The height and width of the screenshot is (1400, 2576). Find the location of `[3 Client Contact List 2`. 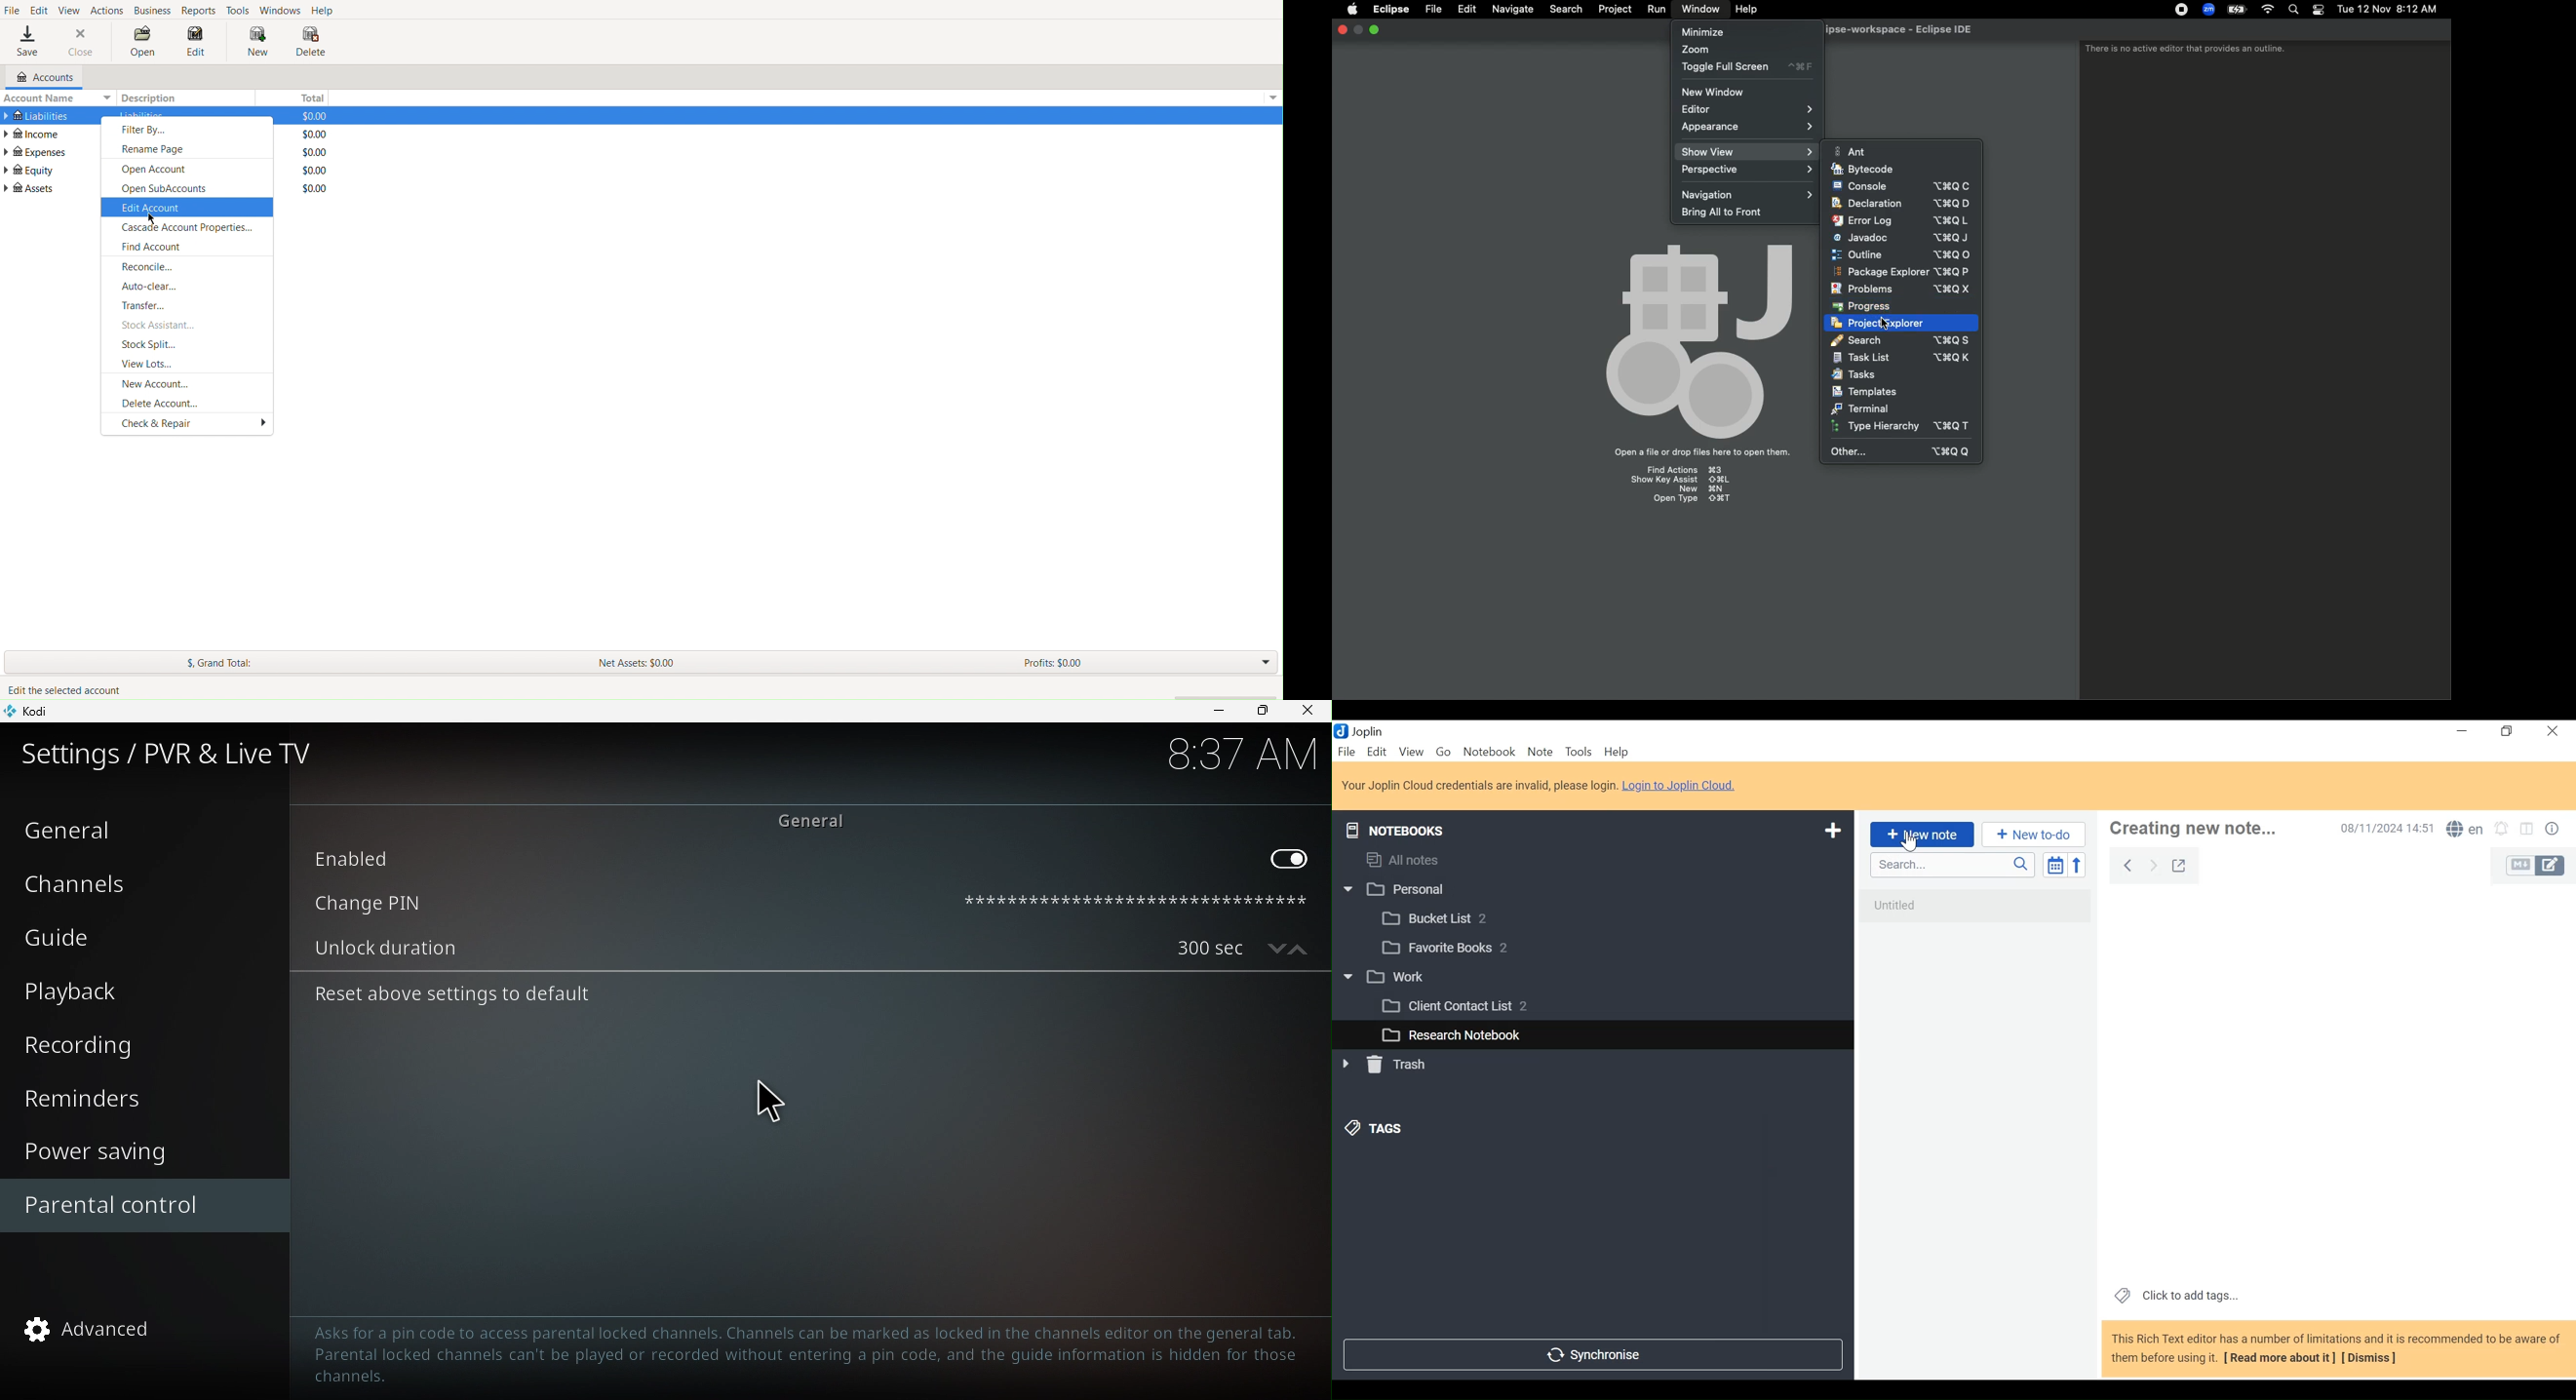

[3 Client Contact List 2 is located at coordinates (1474, 1009).